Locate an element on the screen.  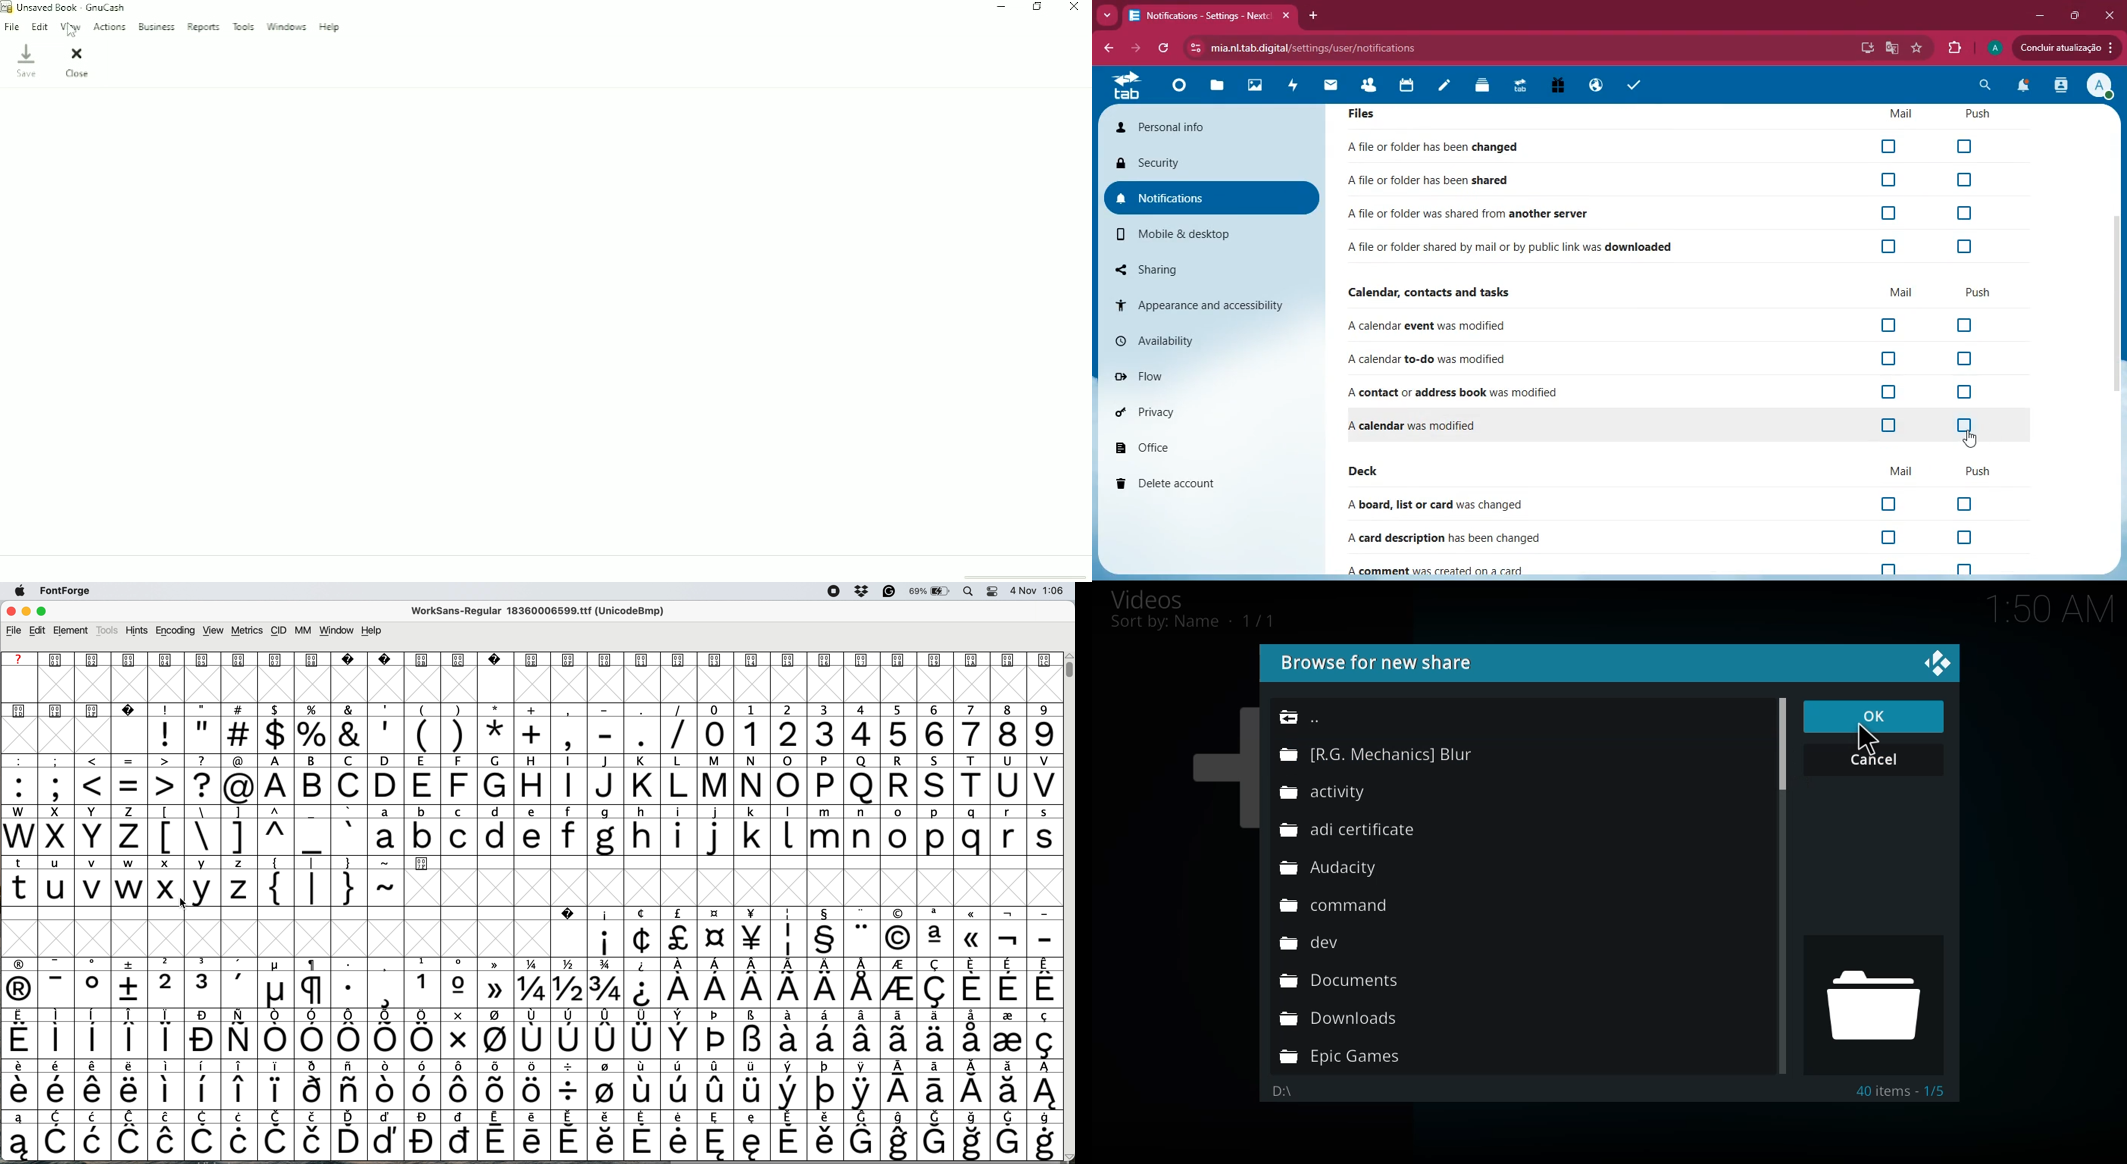
minimise is located at coordinates (25, 612).